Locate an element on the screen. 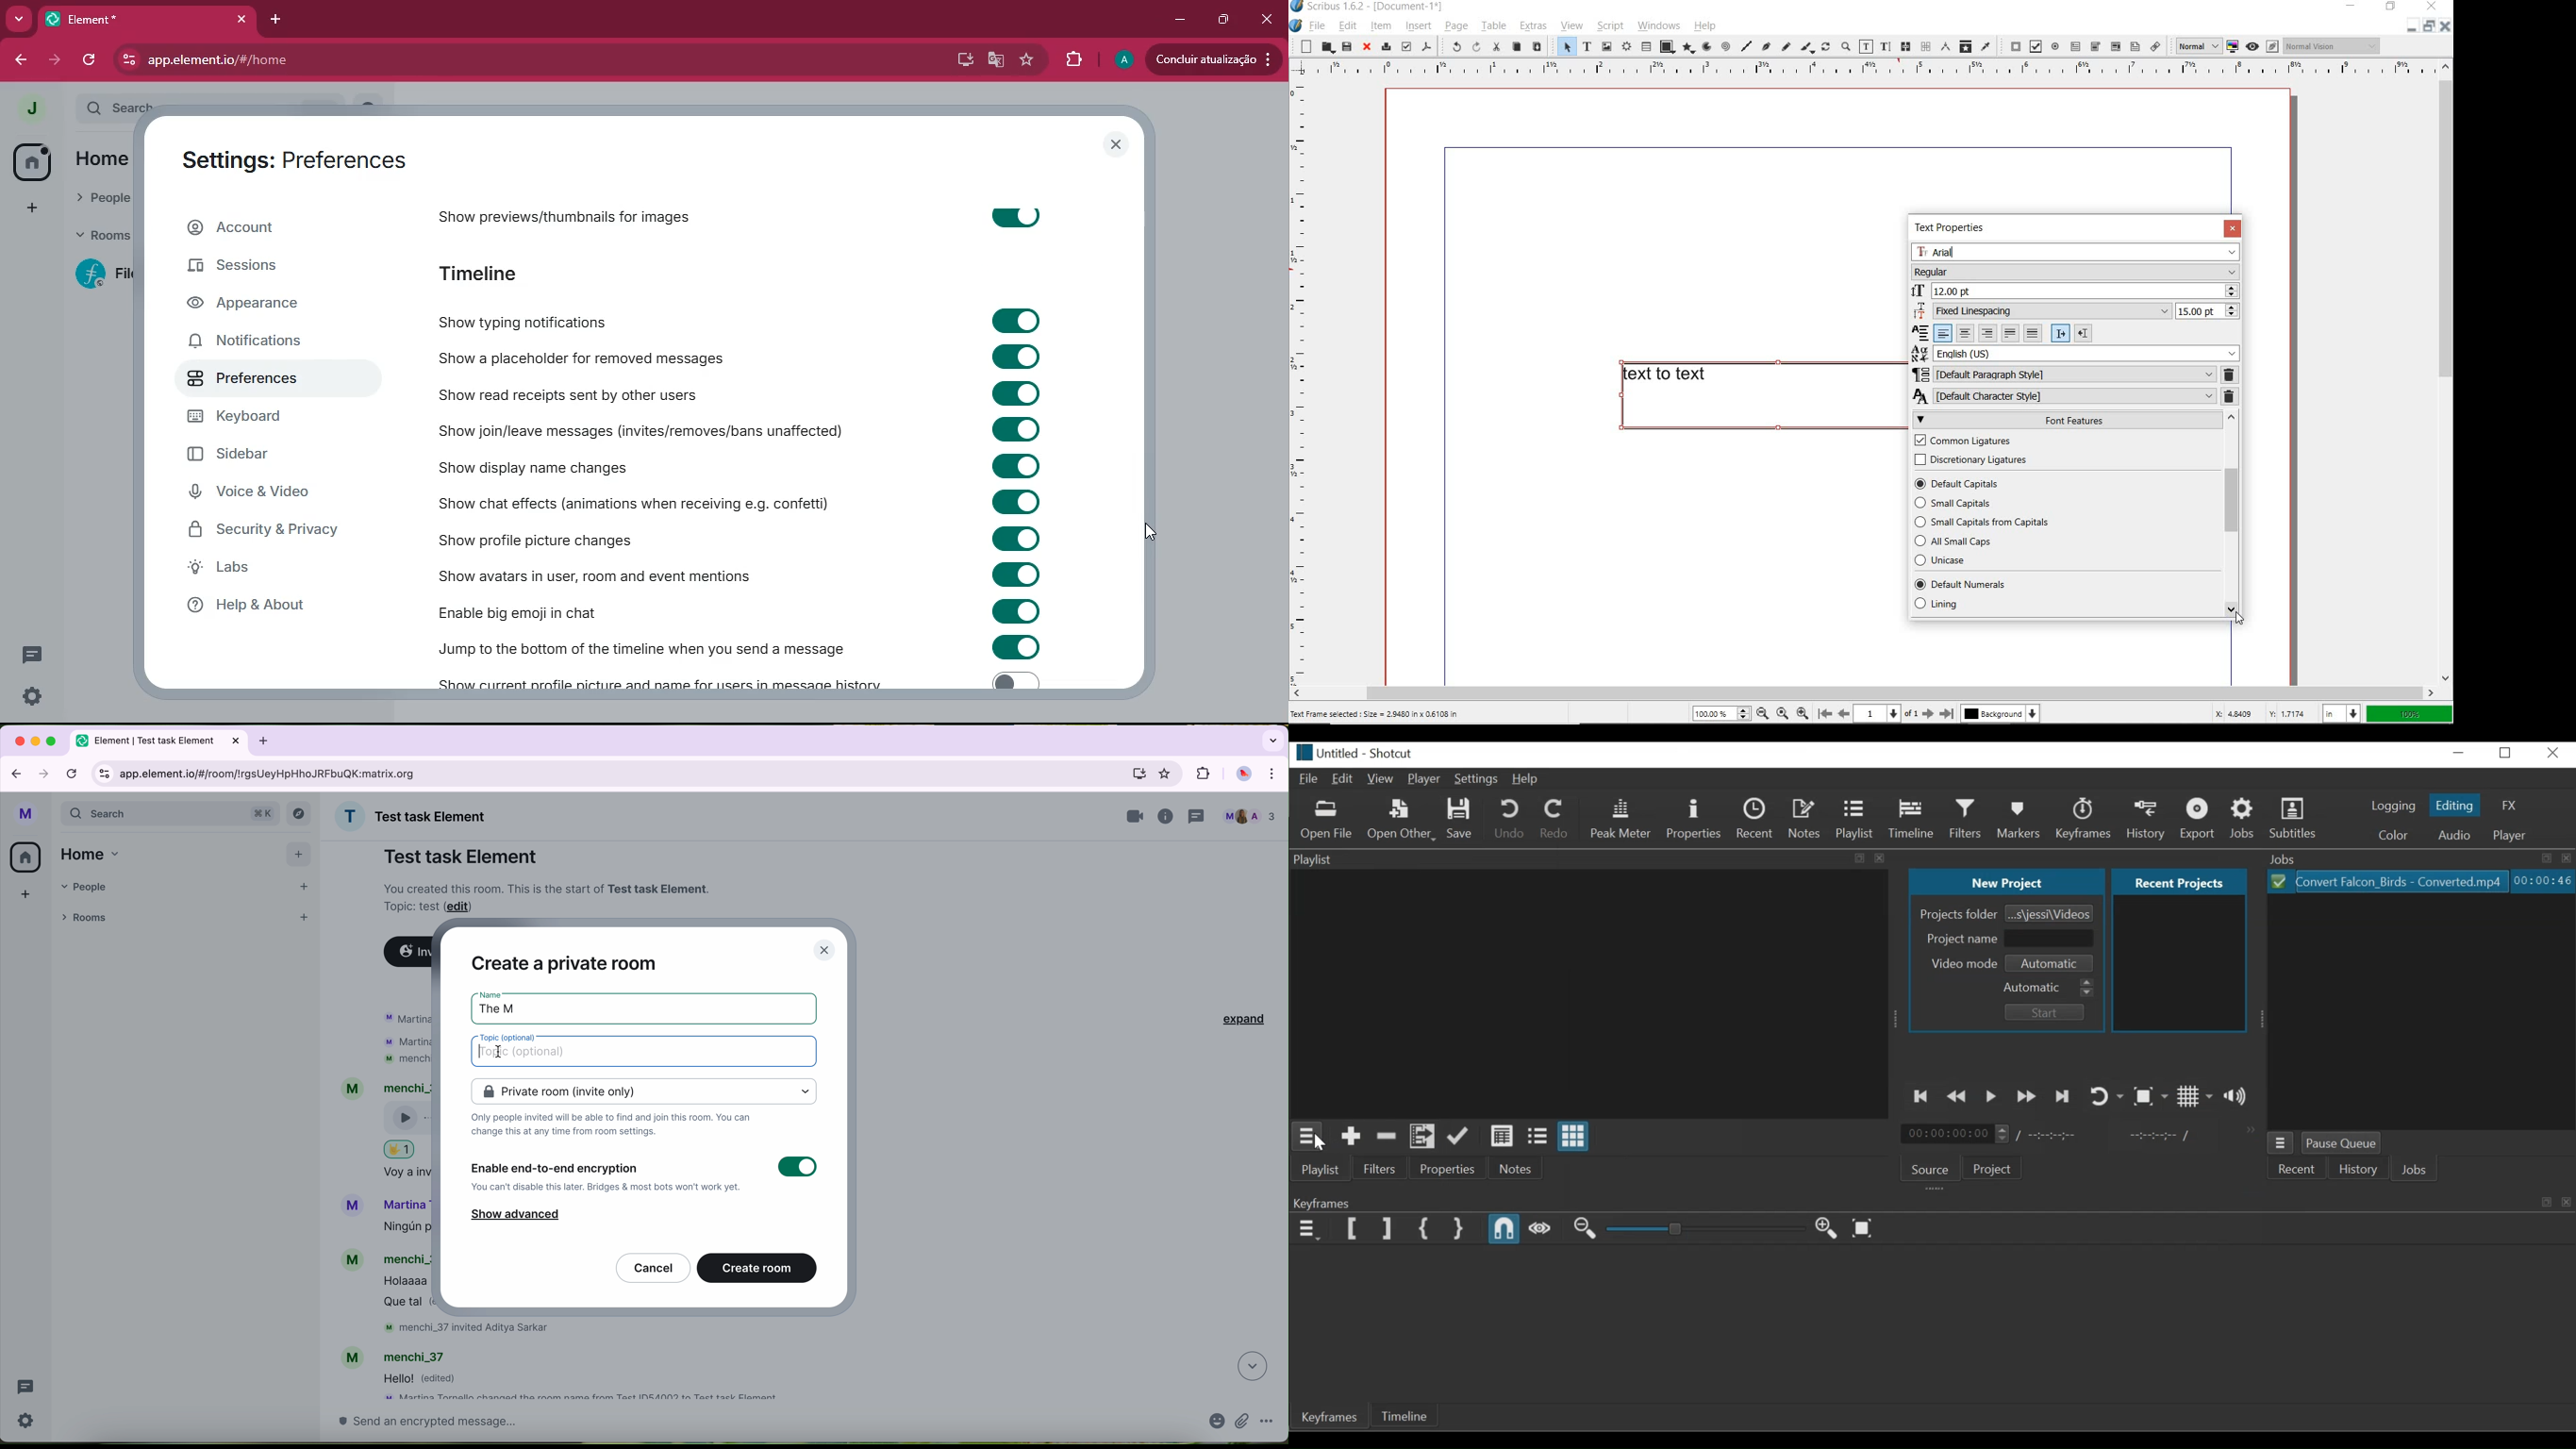 This screenshot has height=1456, width=2576. logging is located at coordinates (2395, 807).